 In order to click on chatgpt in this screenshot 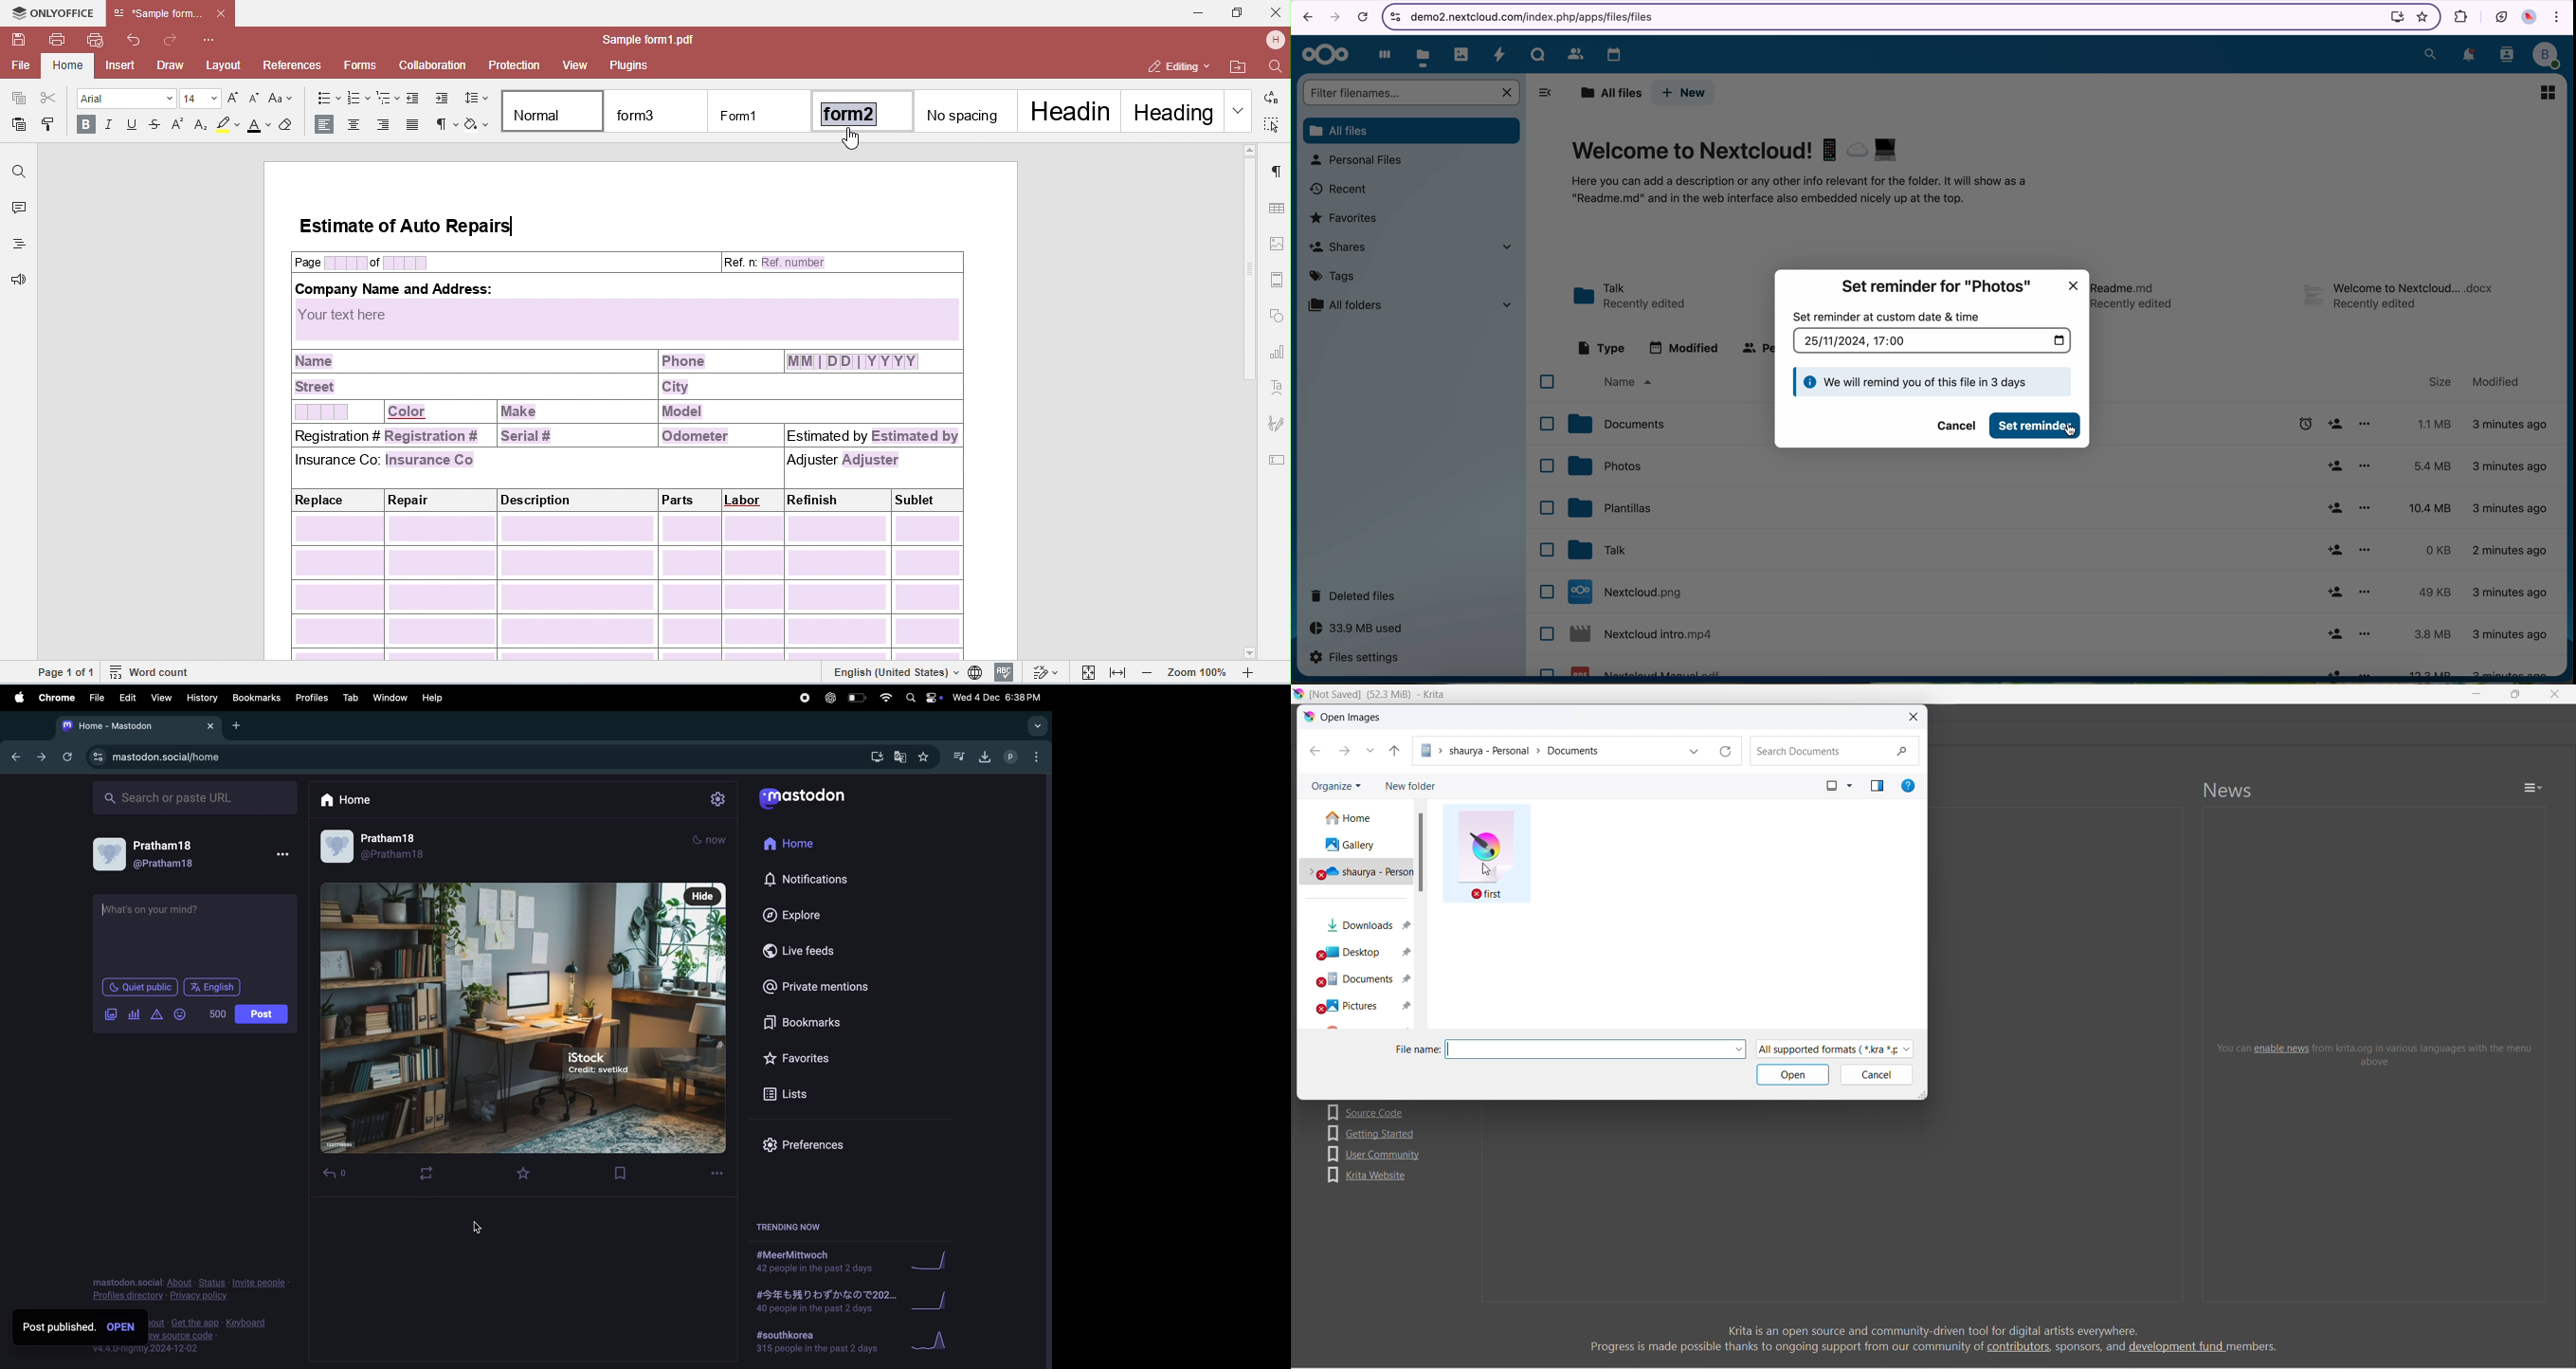, I will do `click(830, 697)`.